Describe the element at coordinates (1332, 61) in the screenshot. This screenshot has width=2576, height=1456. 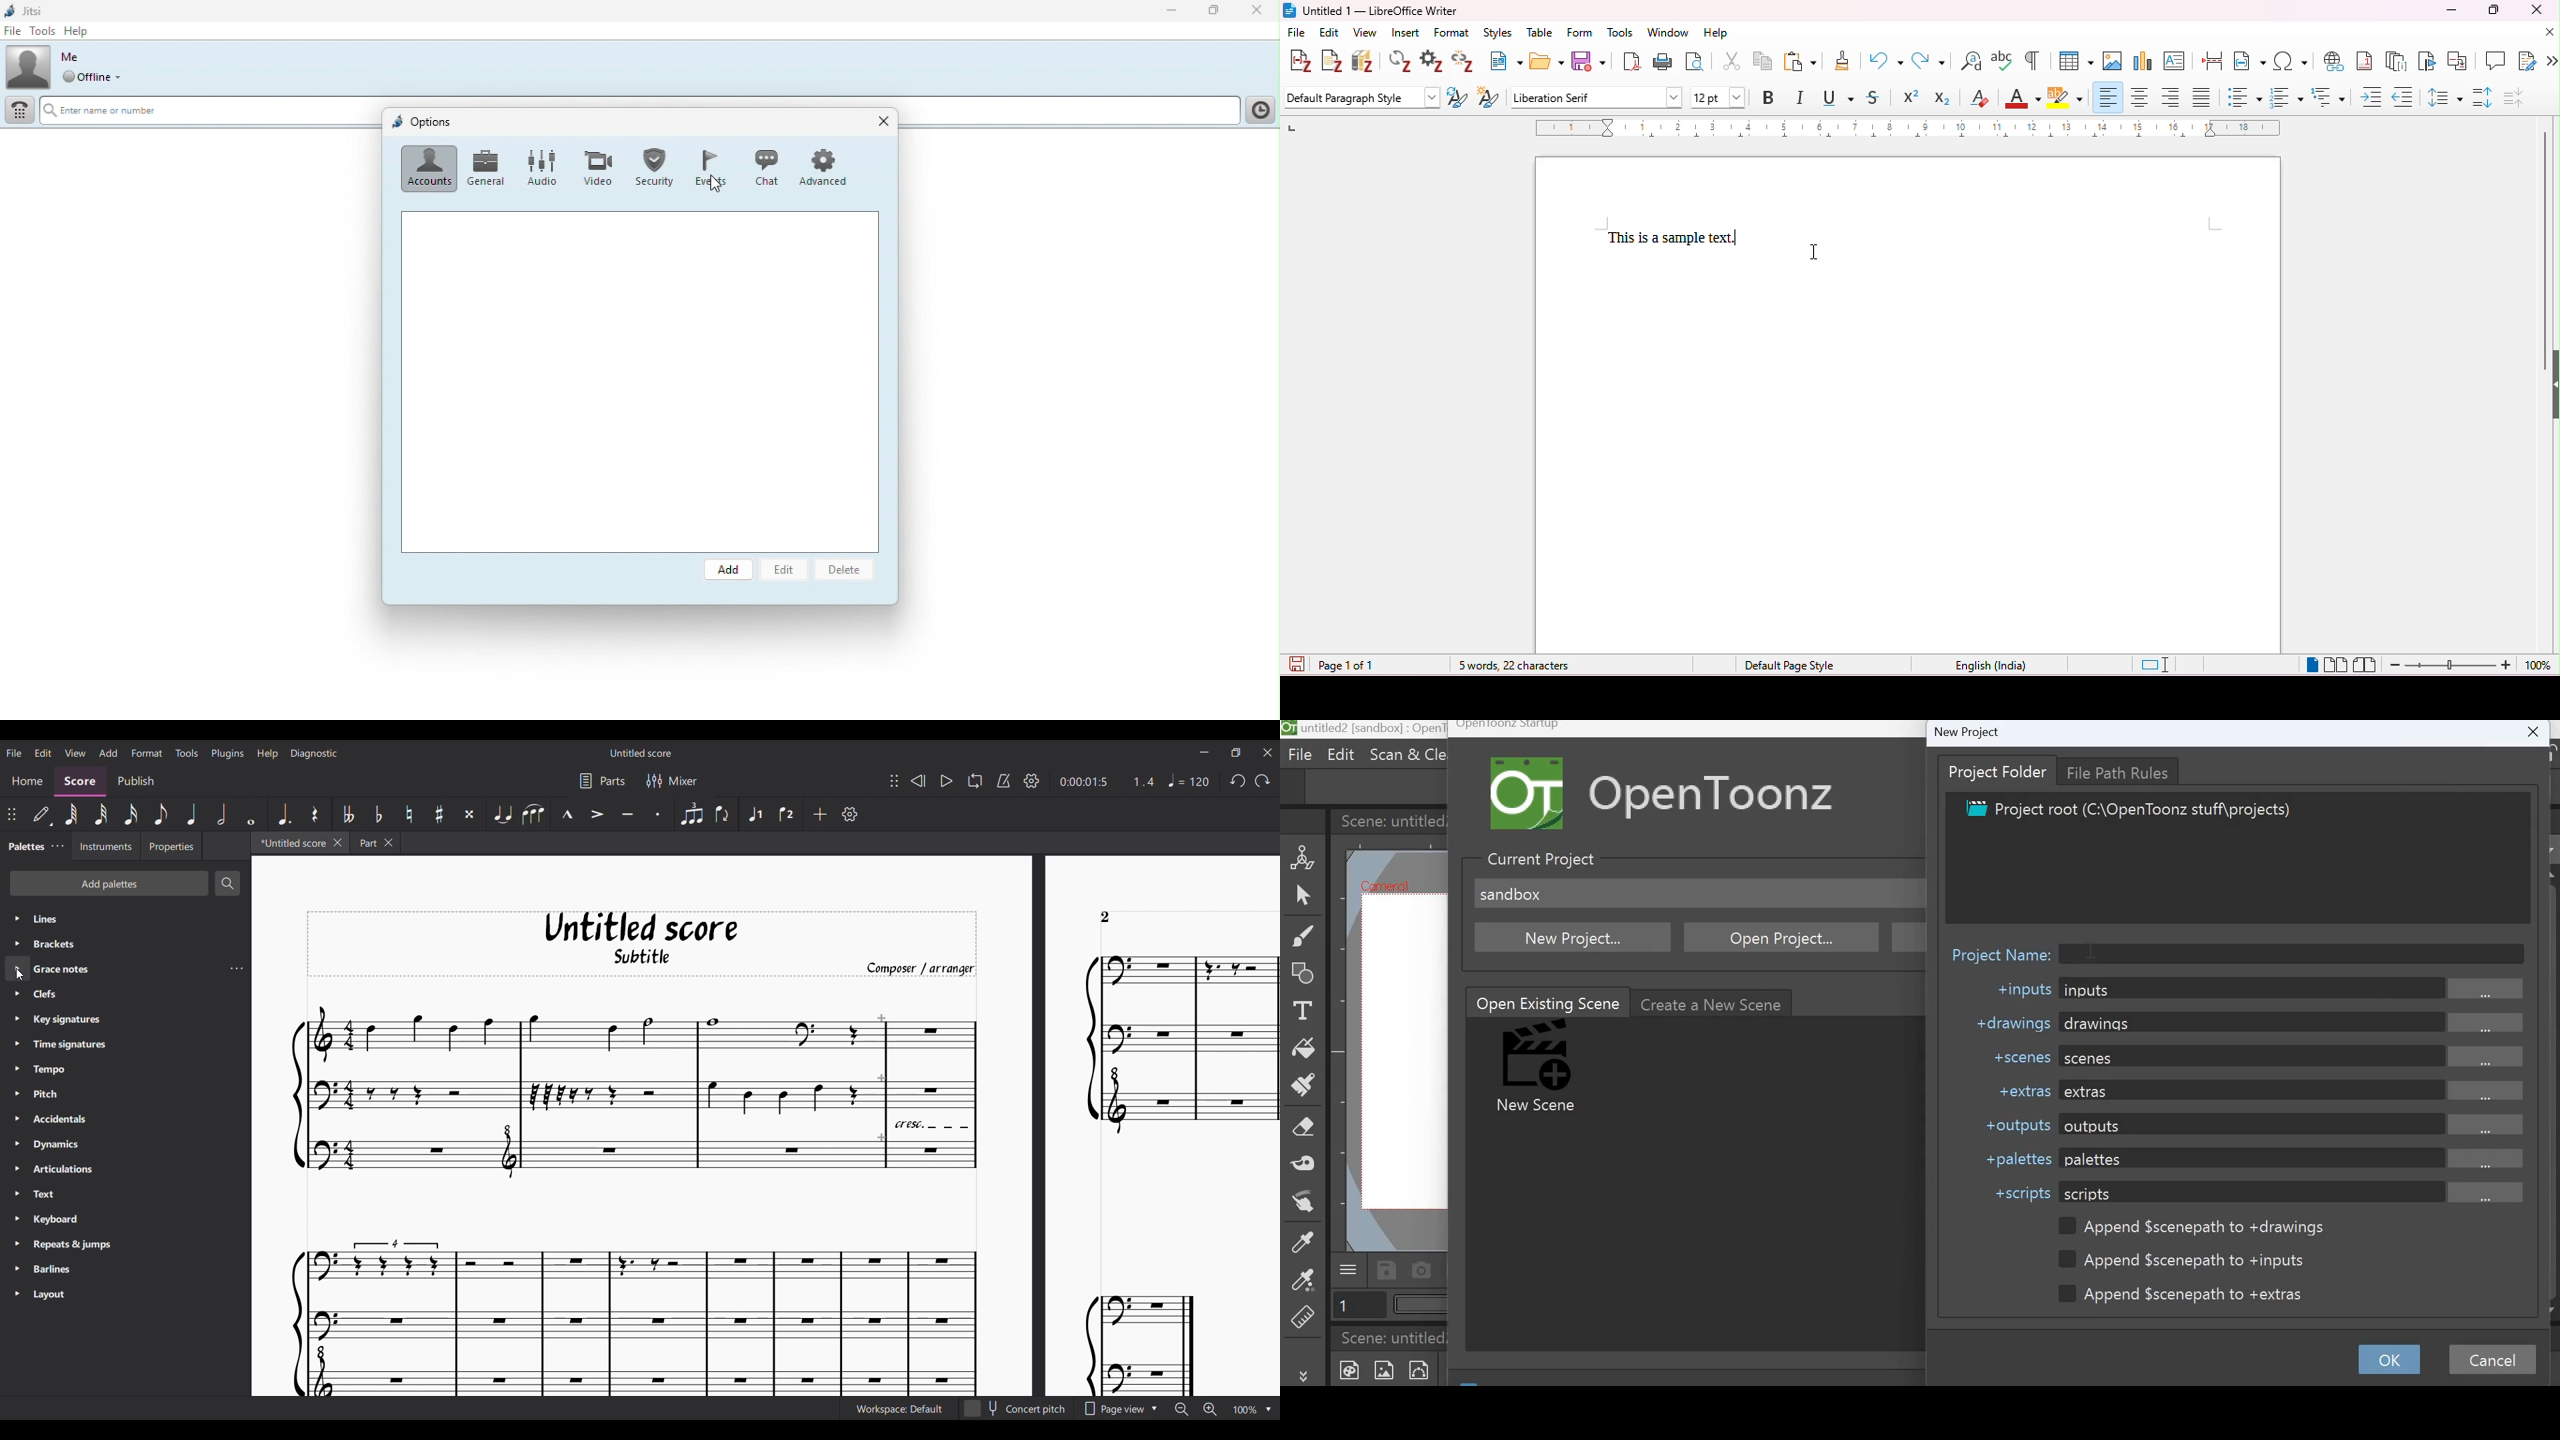
I see `add note` at that location.